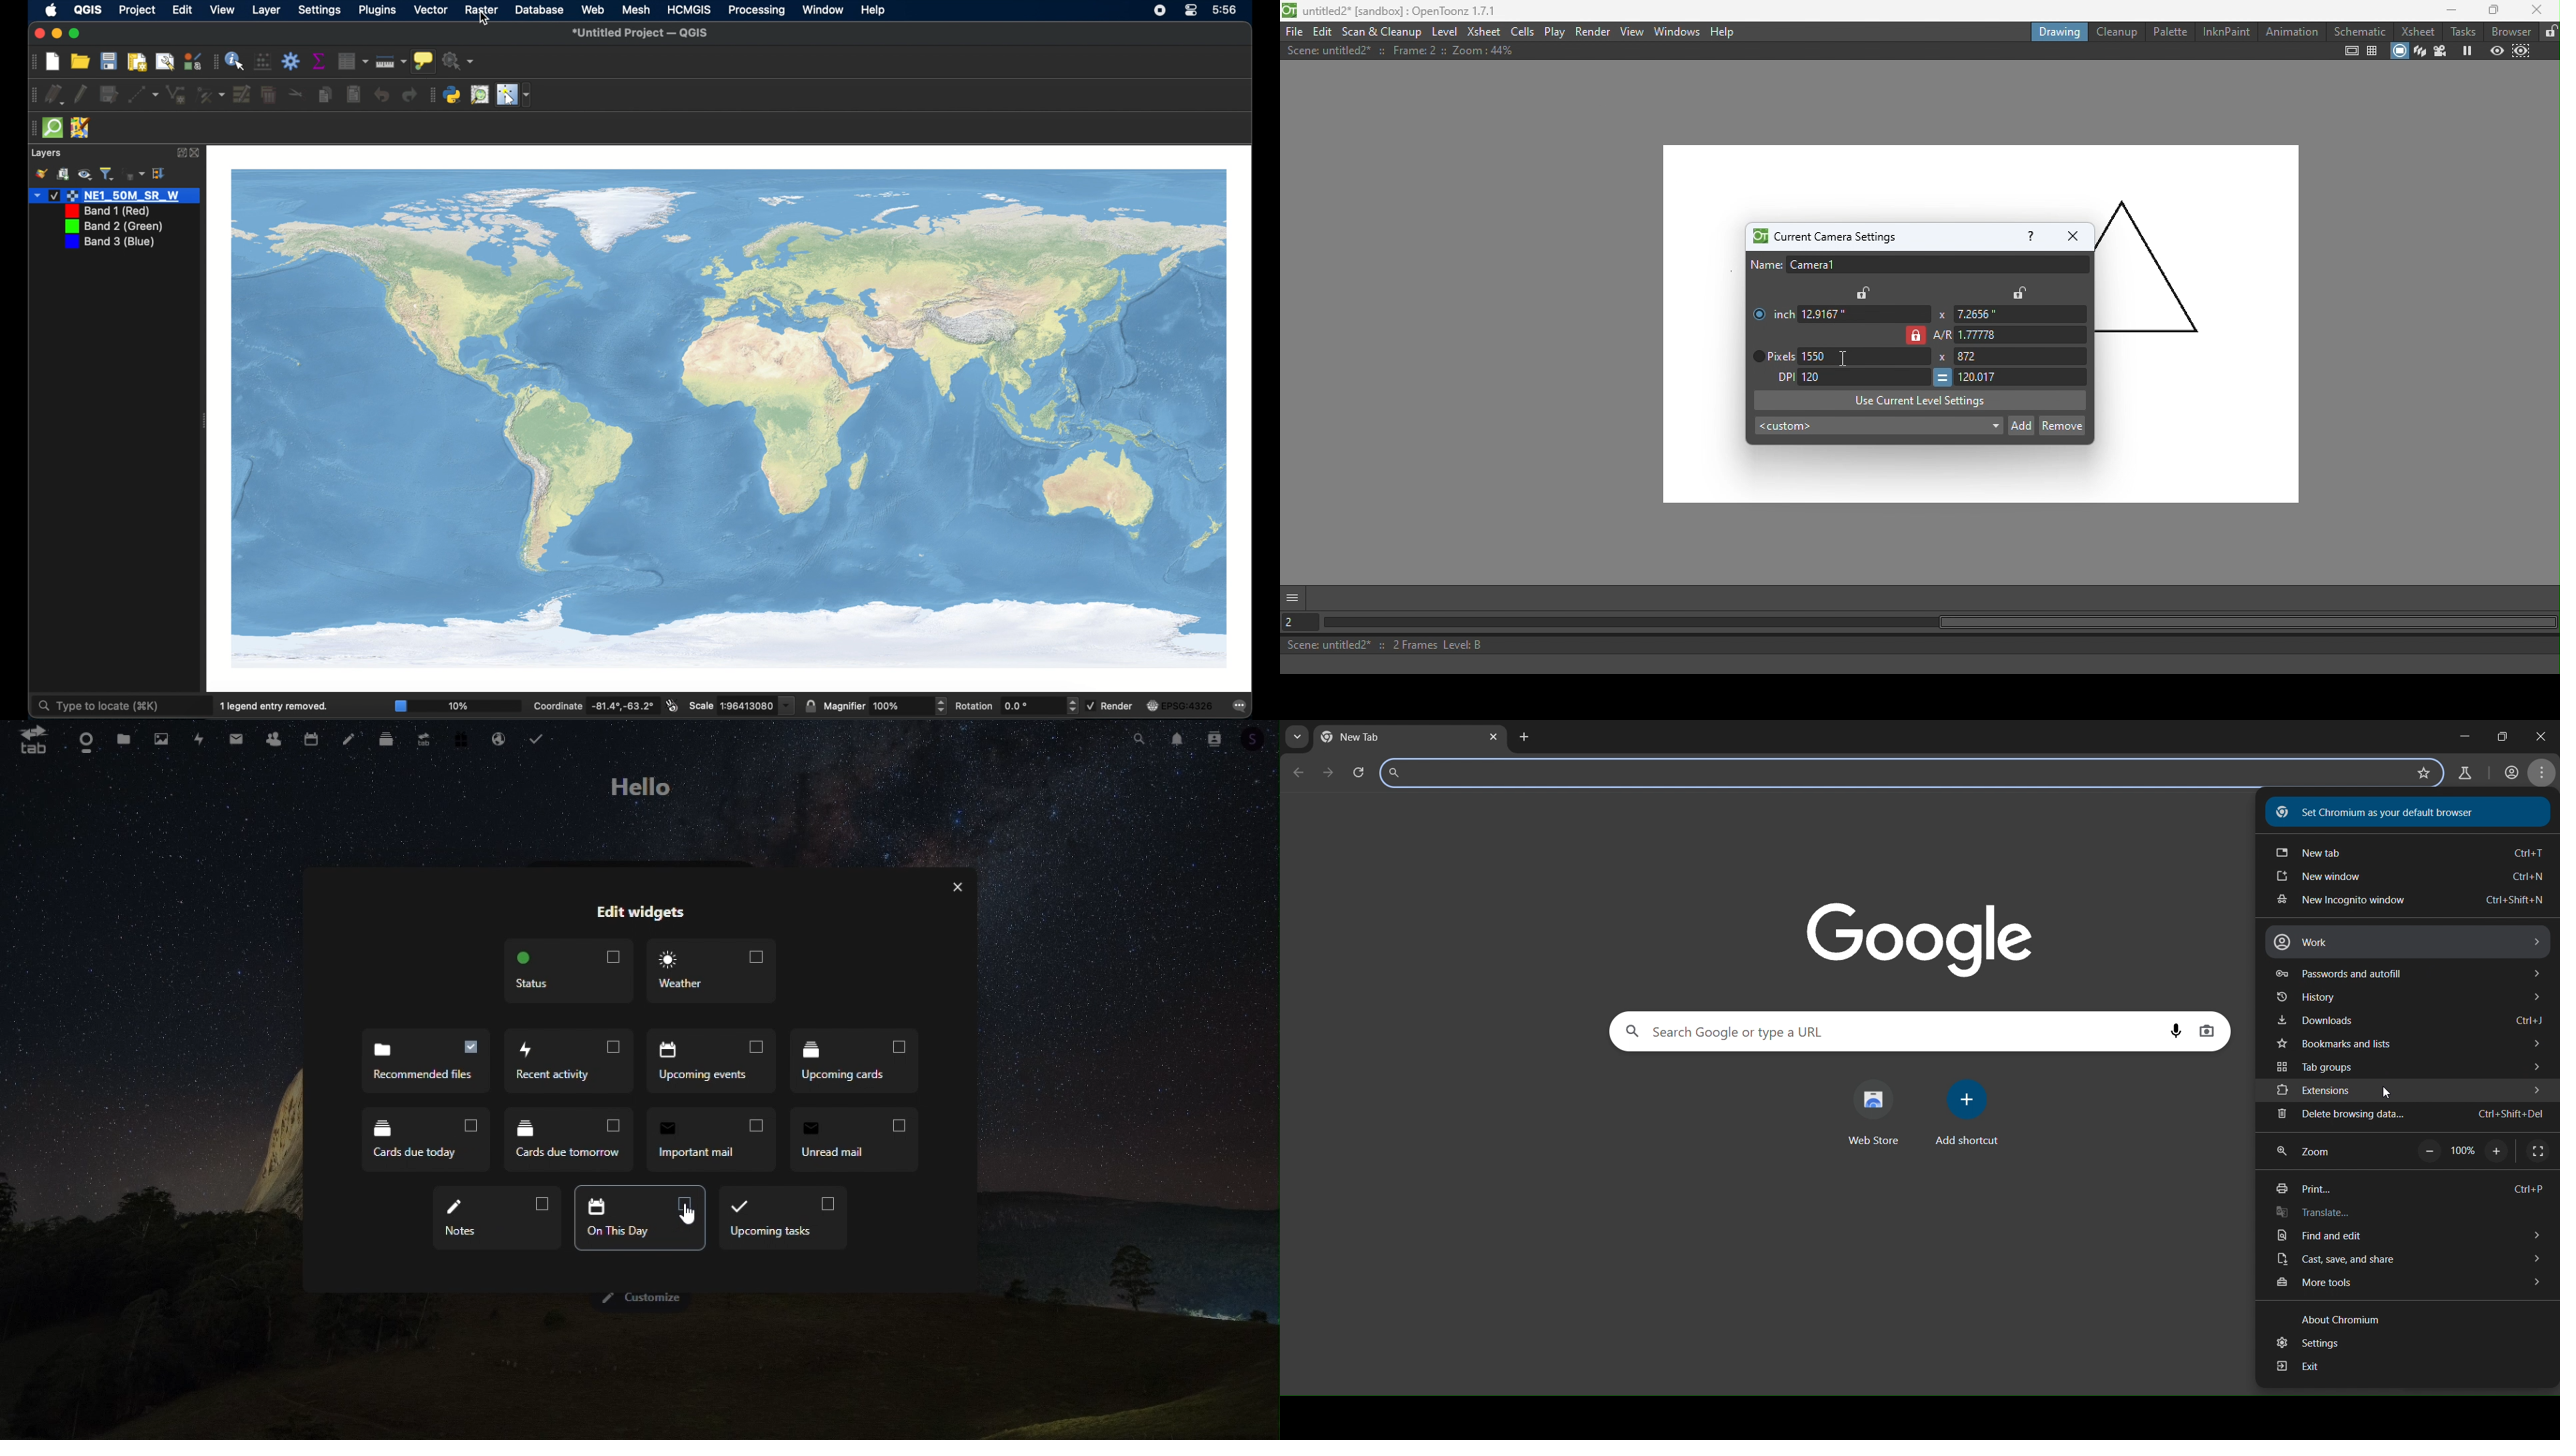 This screenshot has height=1456, width=2576. I want to click on status, so click(567, 972).